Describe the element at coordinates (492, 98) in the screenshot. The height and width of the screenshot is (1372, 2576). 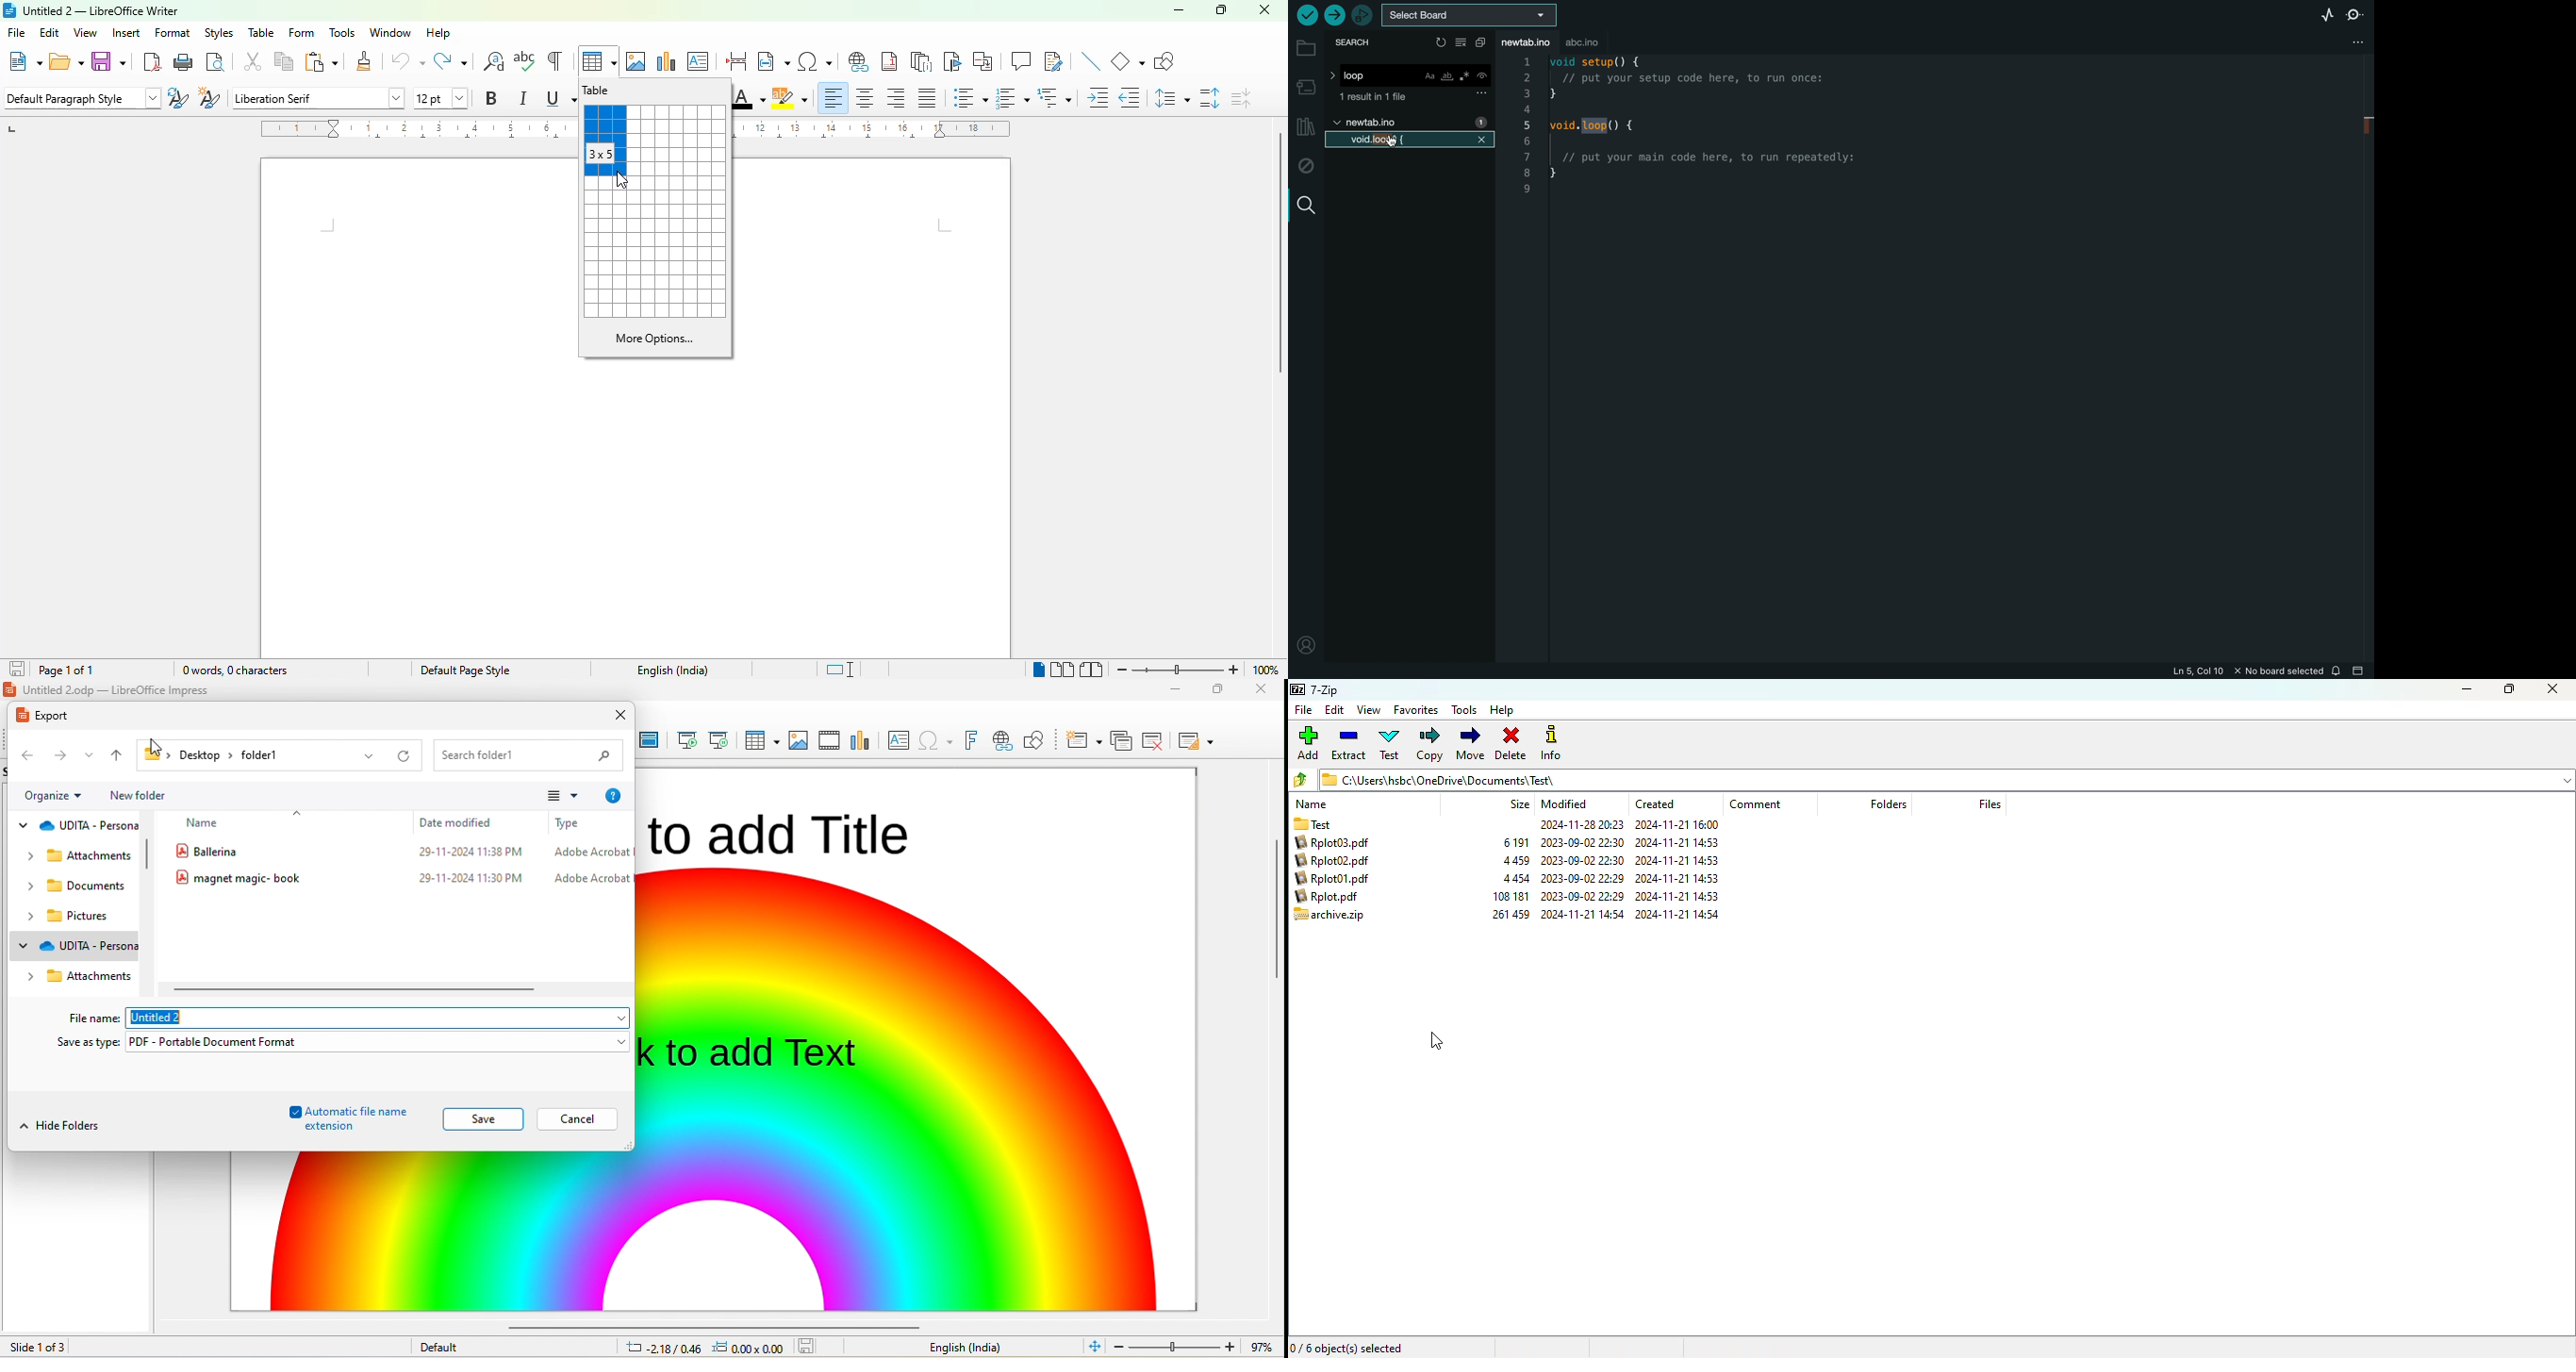
I see `bold` at that location.